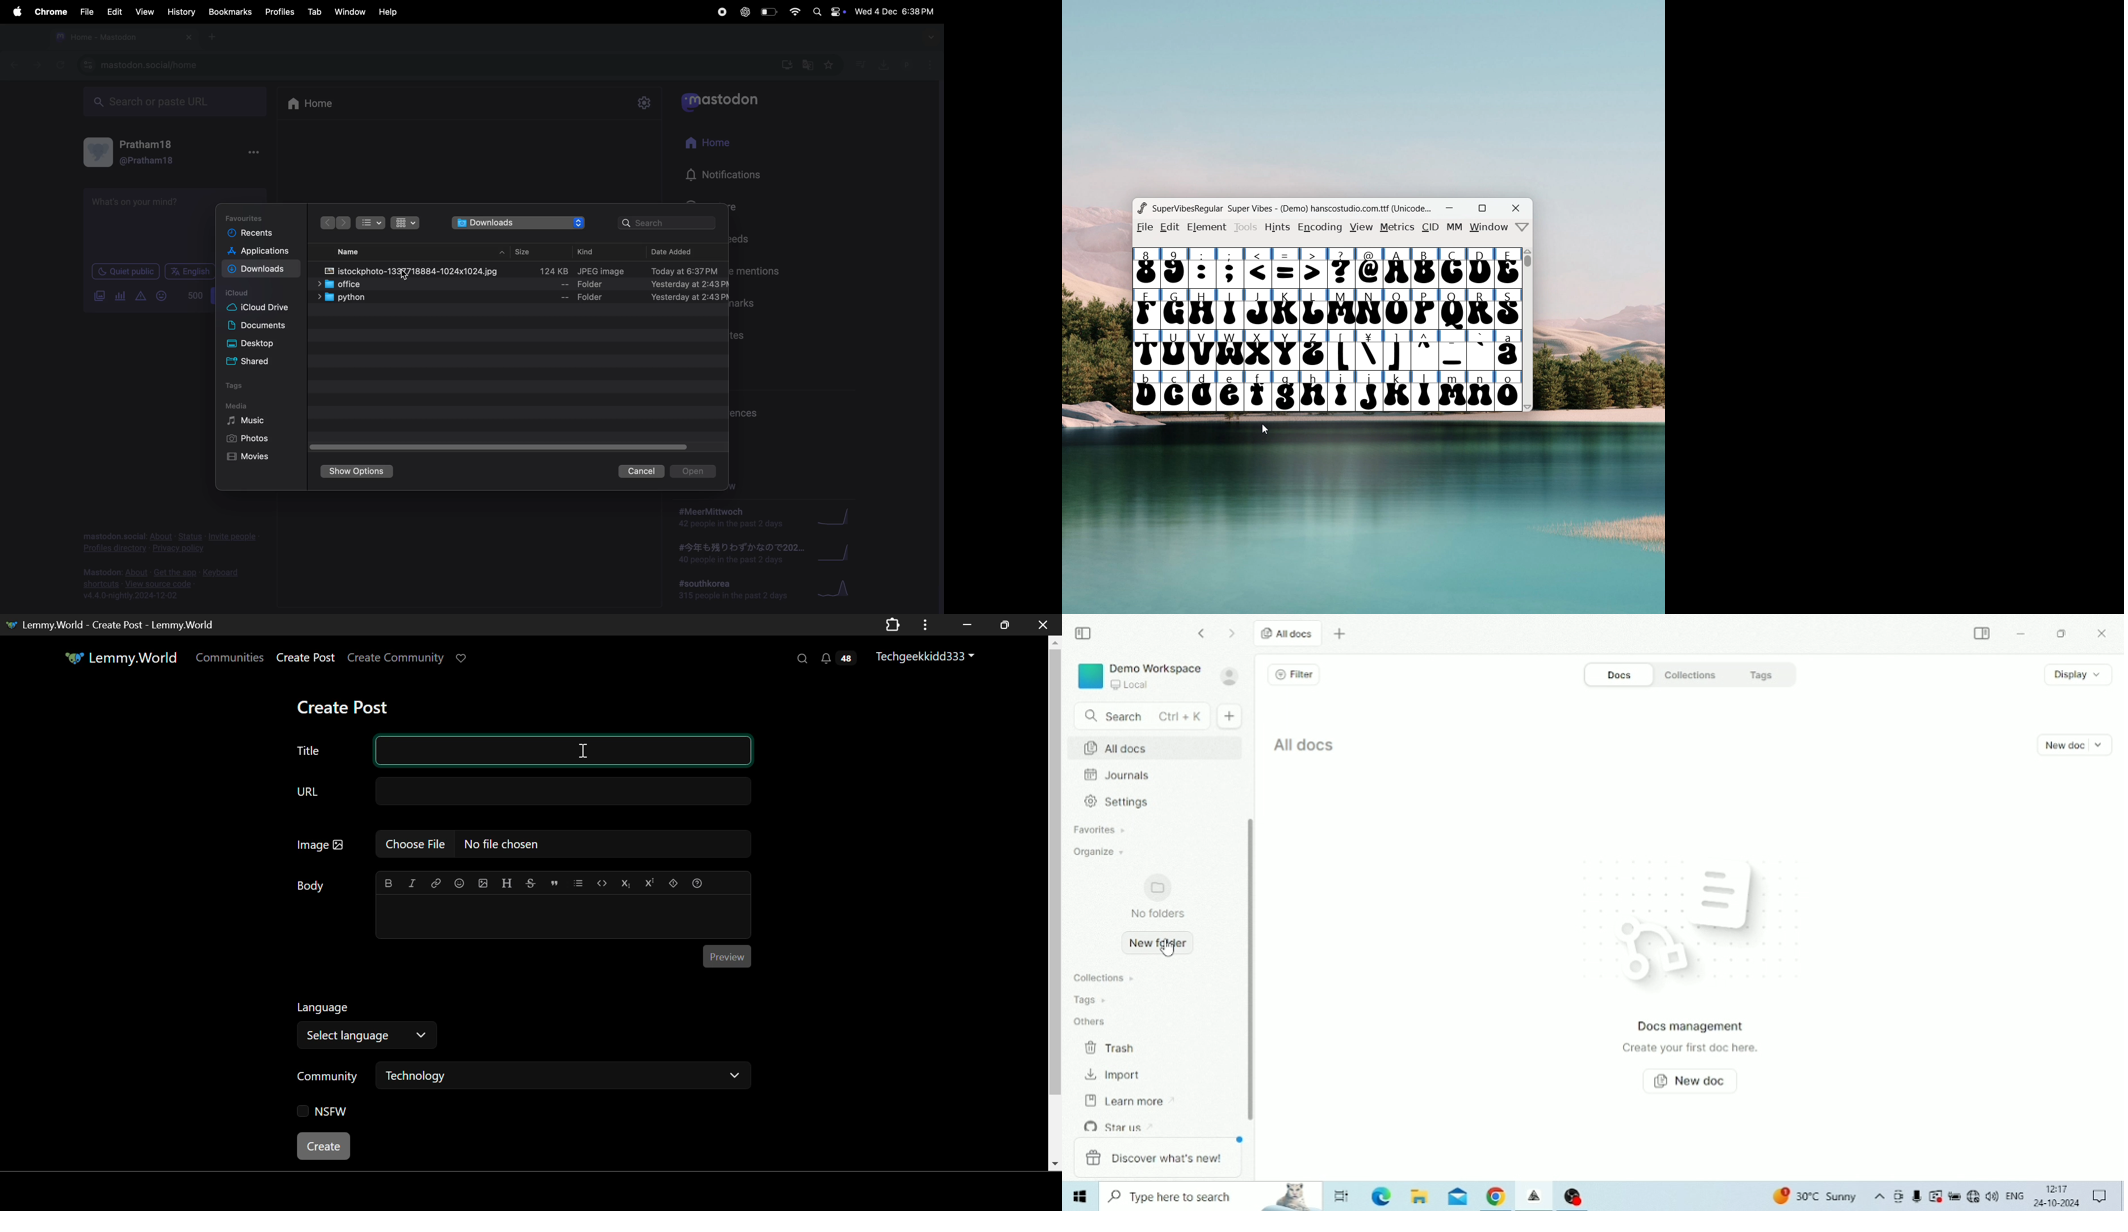 This screenshot has width=2128, height=1232. Describe the element at coordinates (189, 271) in the screenshot. I see `English` at that location.